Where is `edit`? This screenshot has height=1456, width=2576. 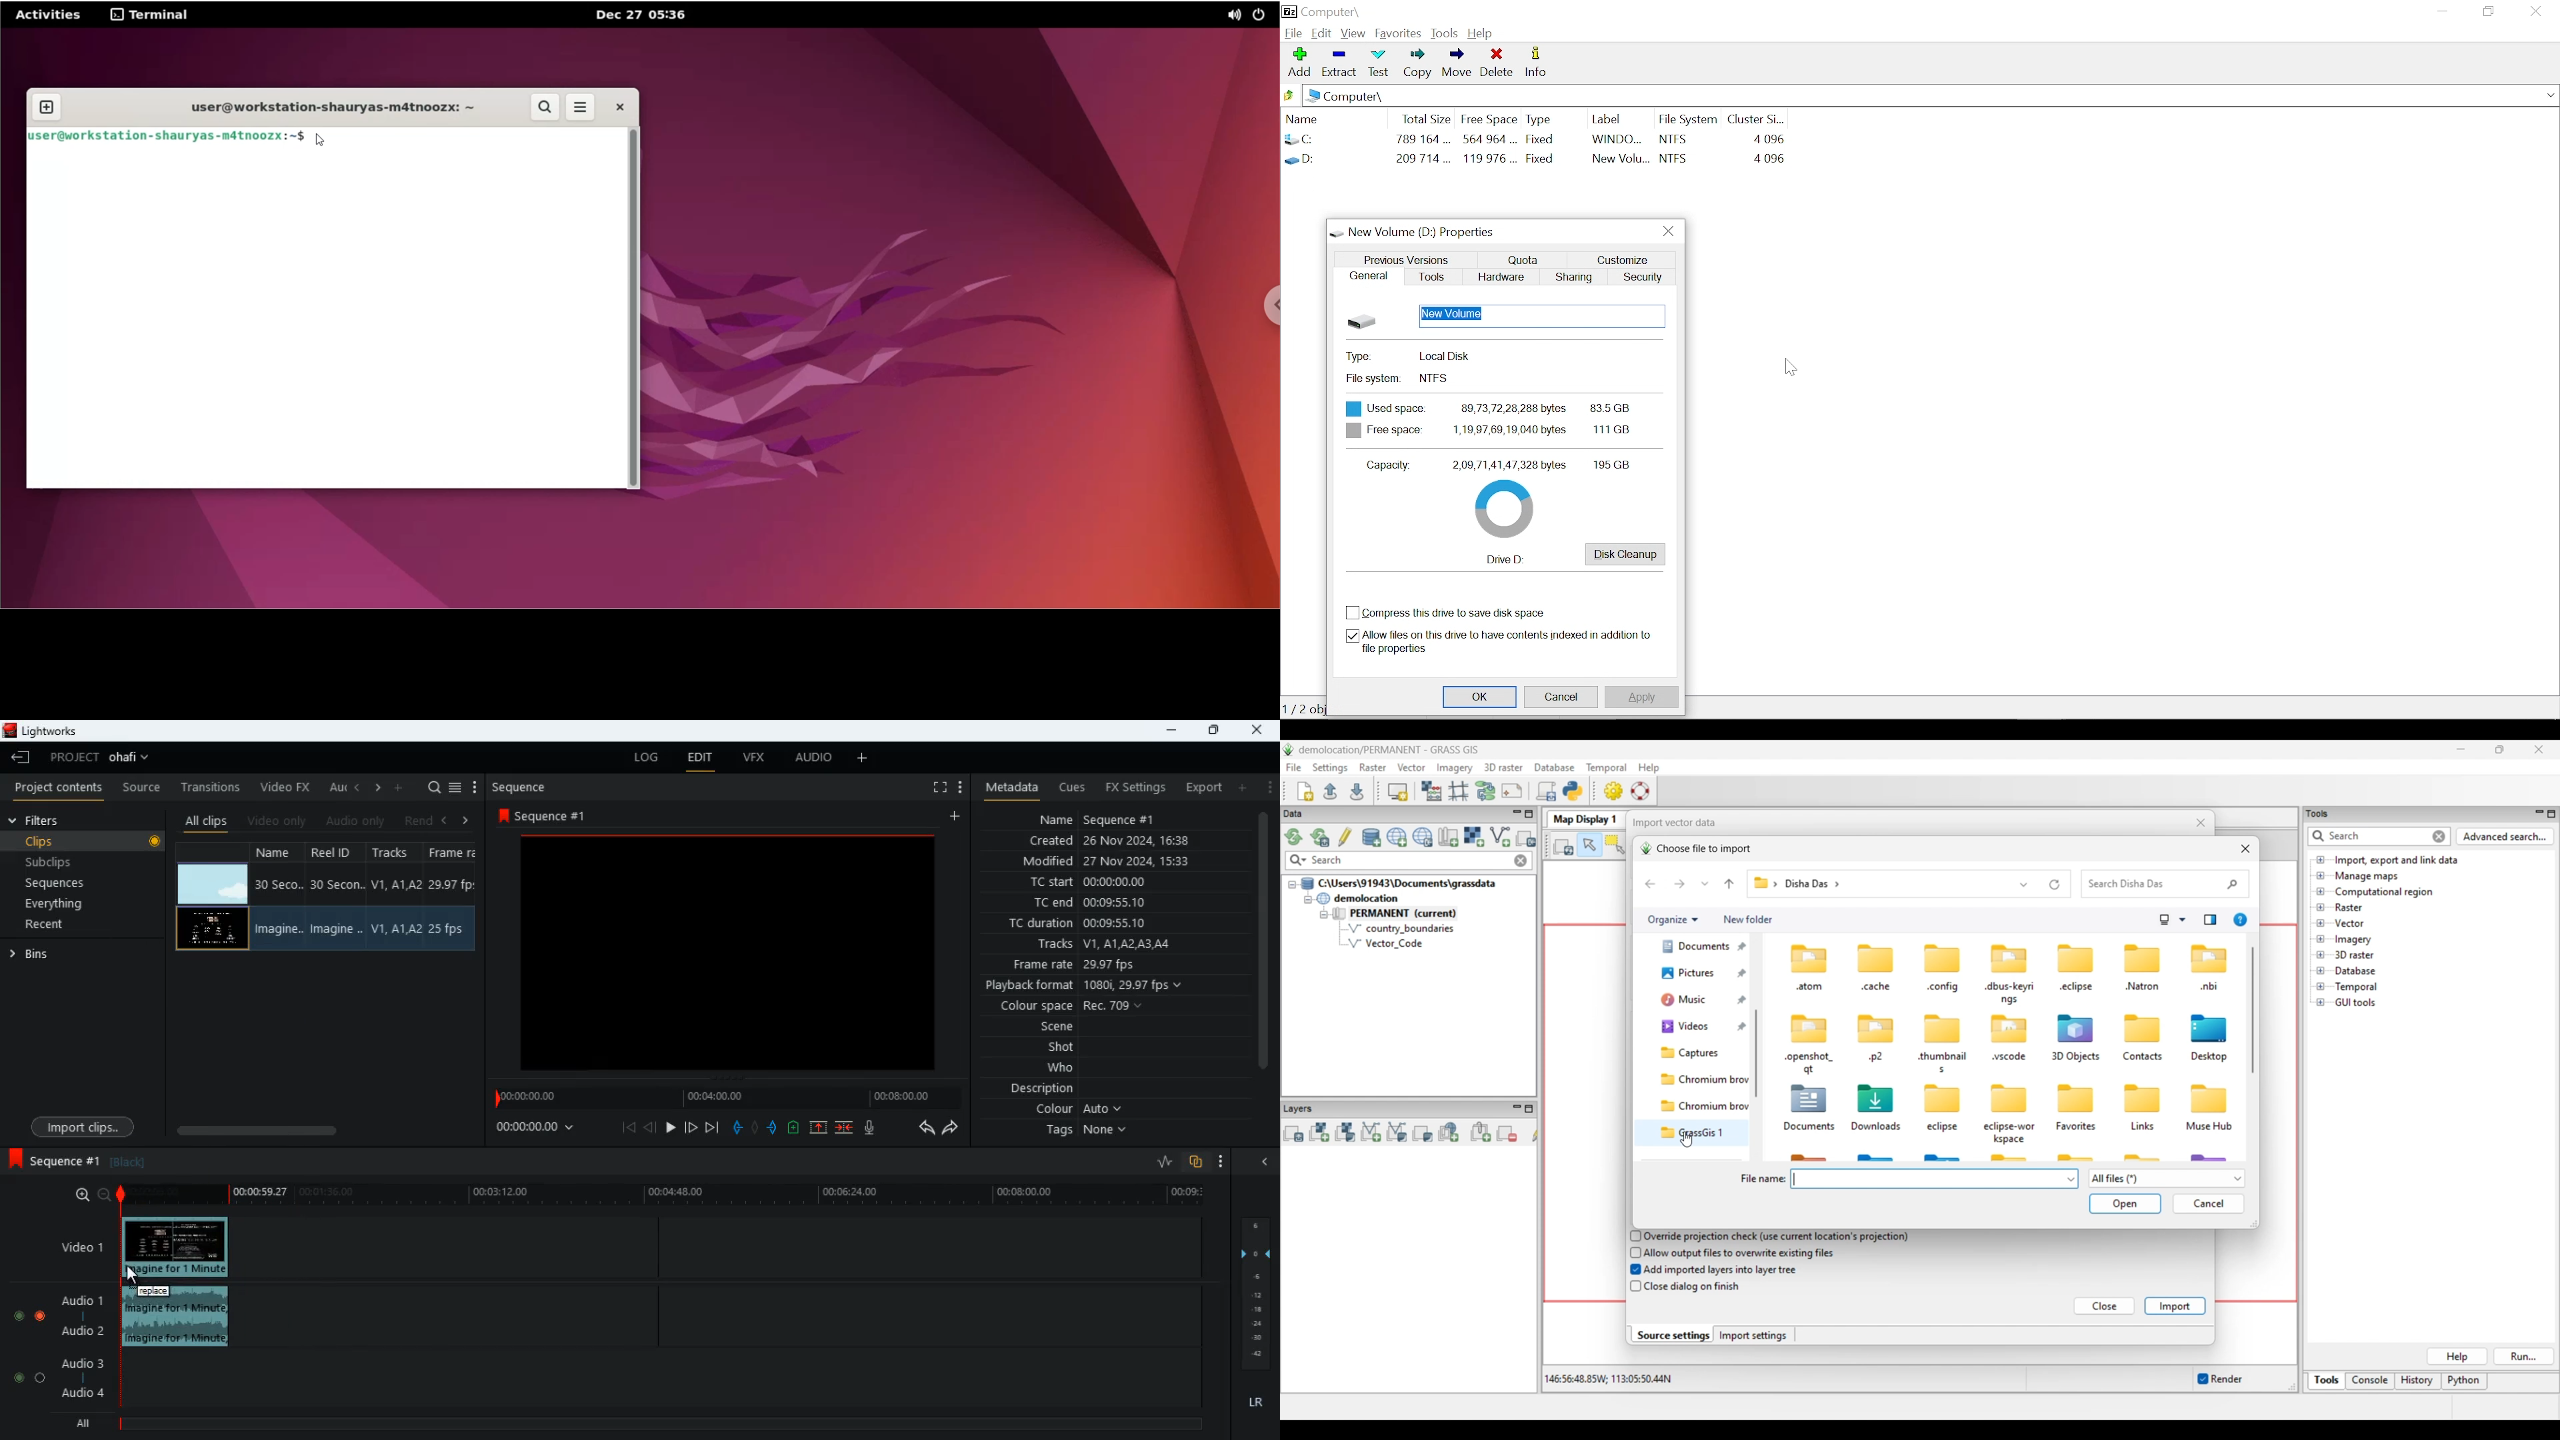 edit is located at coordinates (702, 759).